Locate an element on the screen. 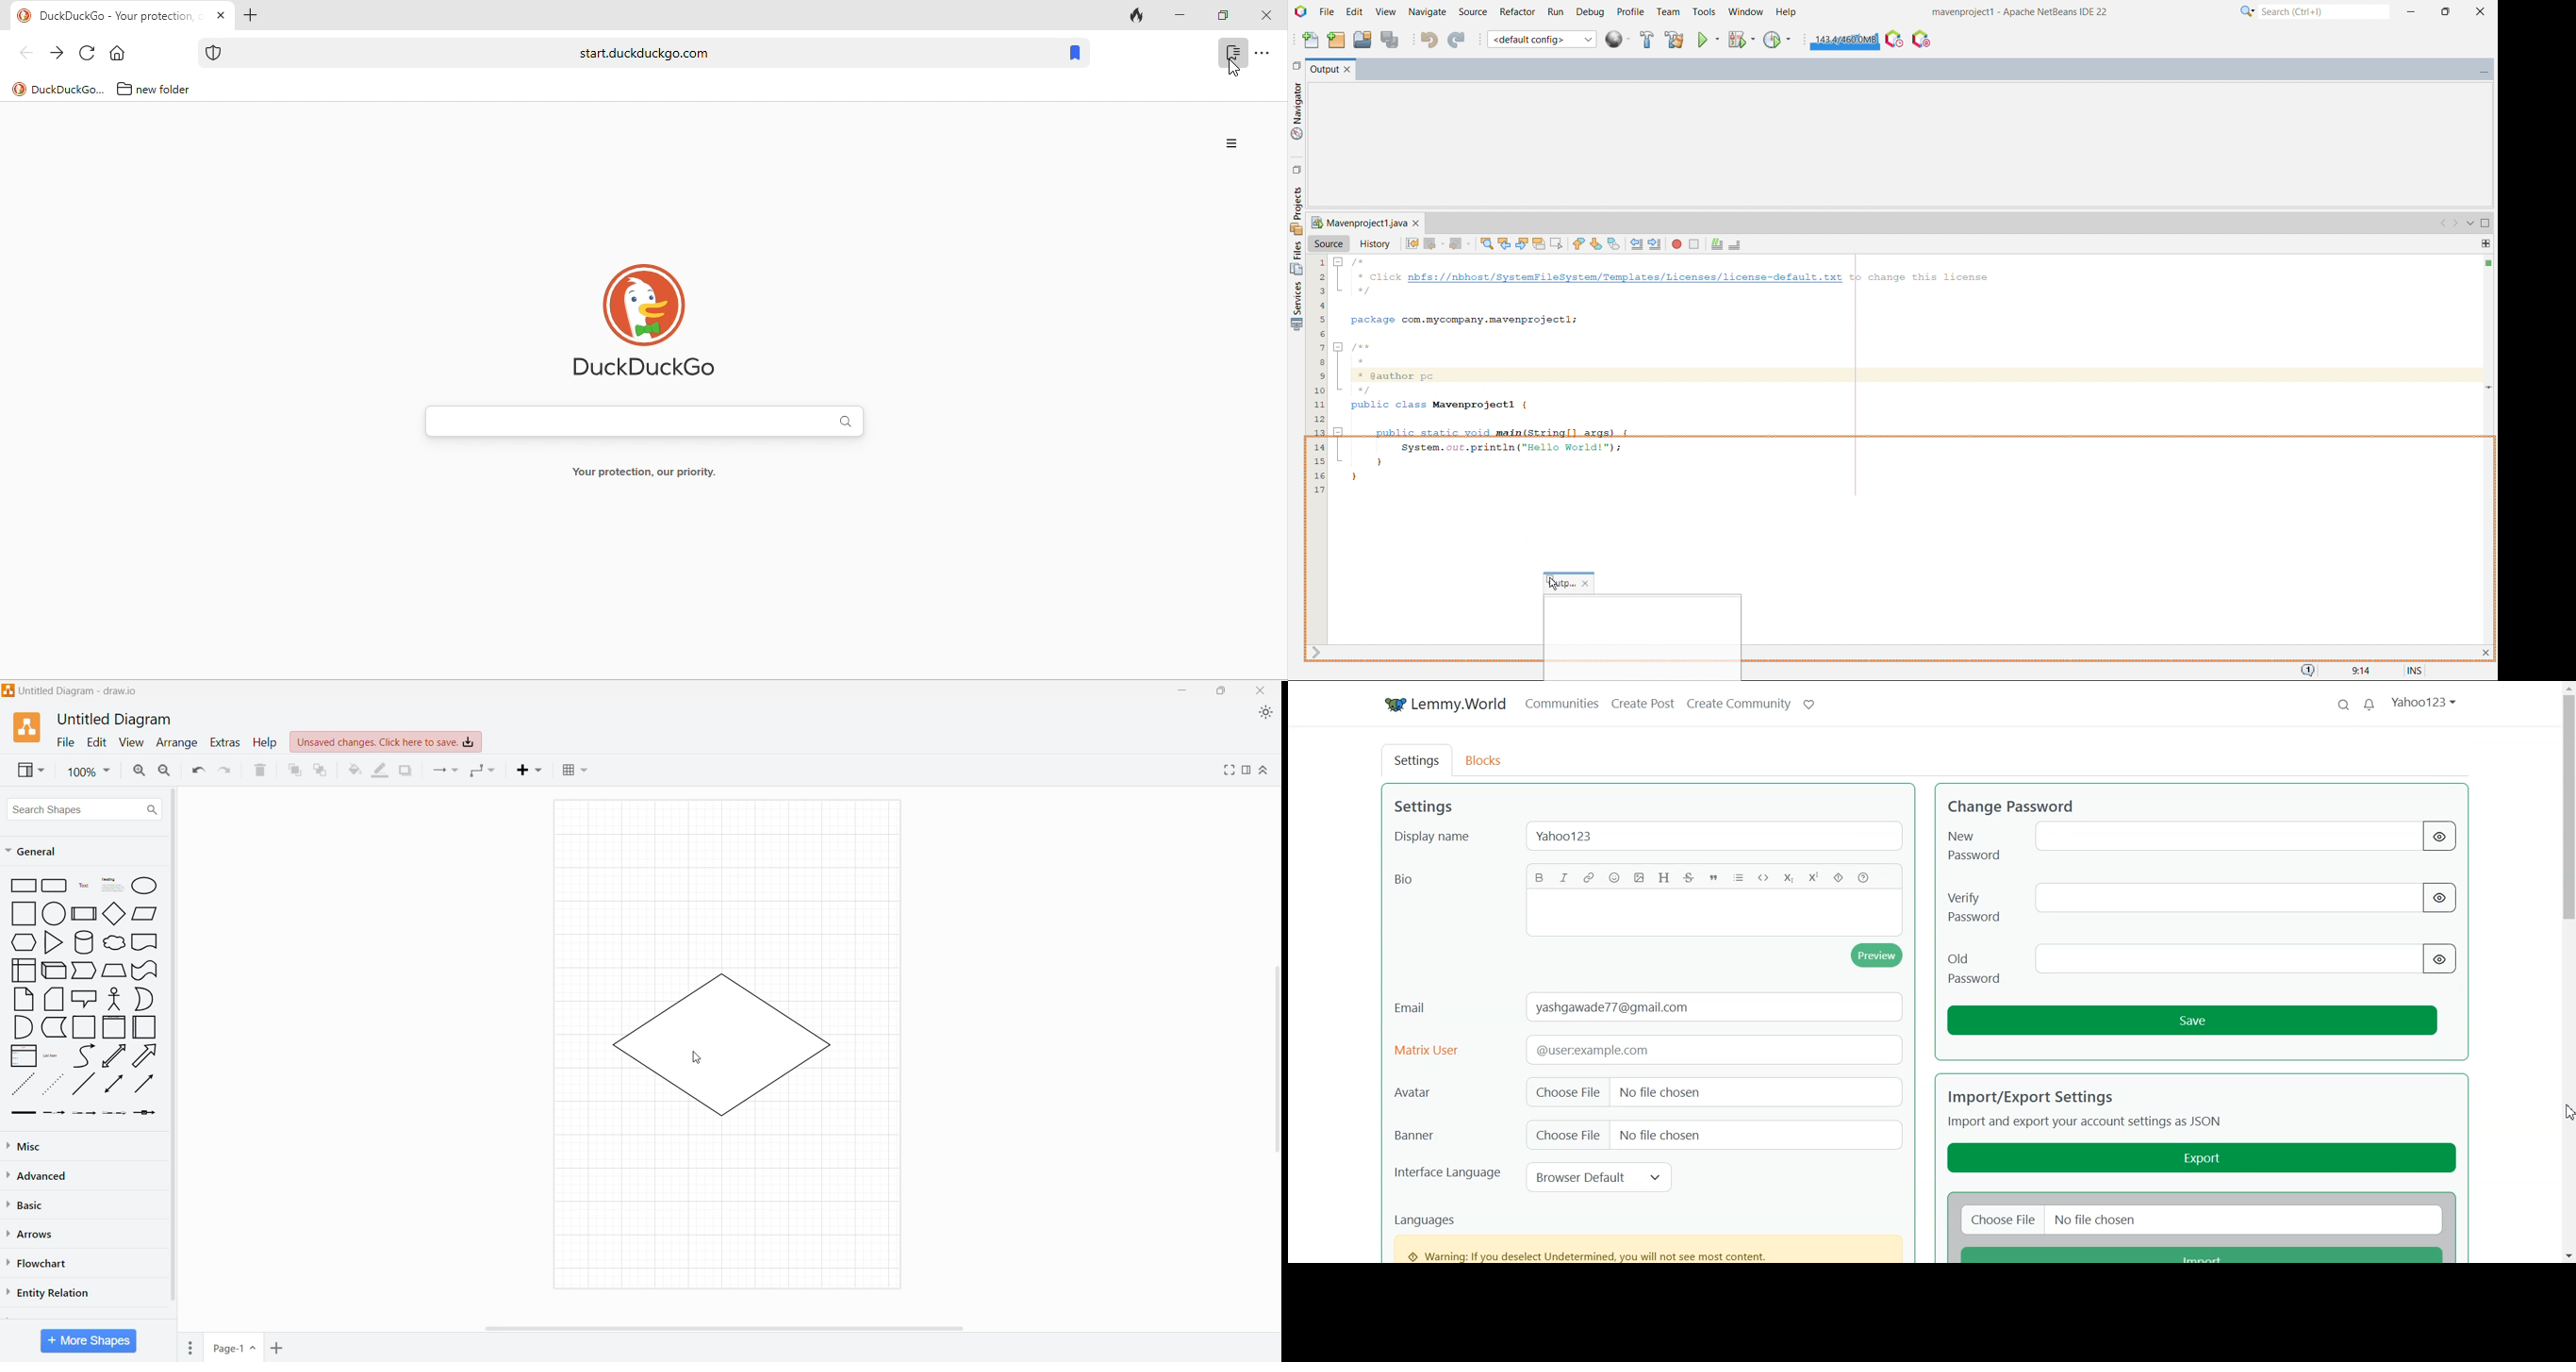 The image size is (2576, 1372). Directional Connector is located at coordinates (147, 1087).